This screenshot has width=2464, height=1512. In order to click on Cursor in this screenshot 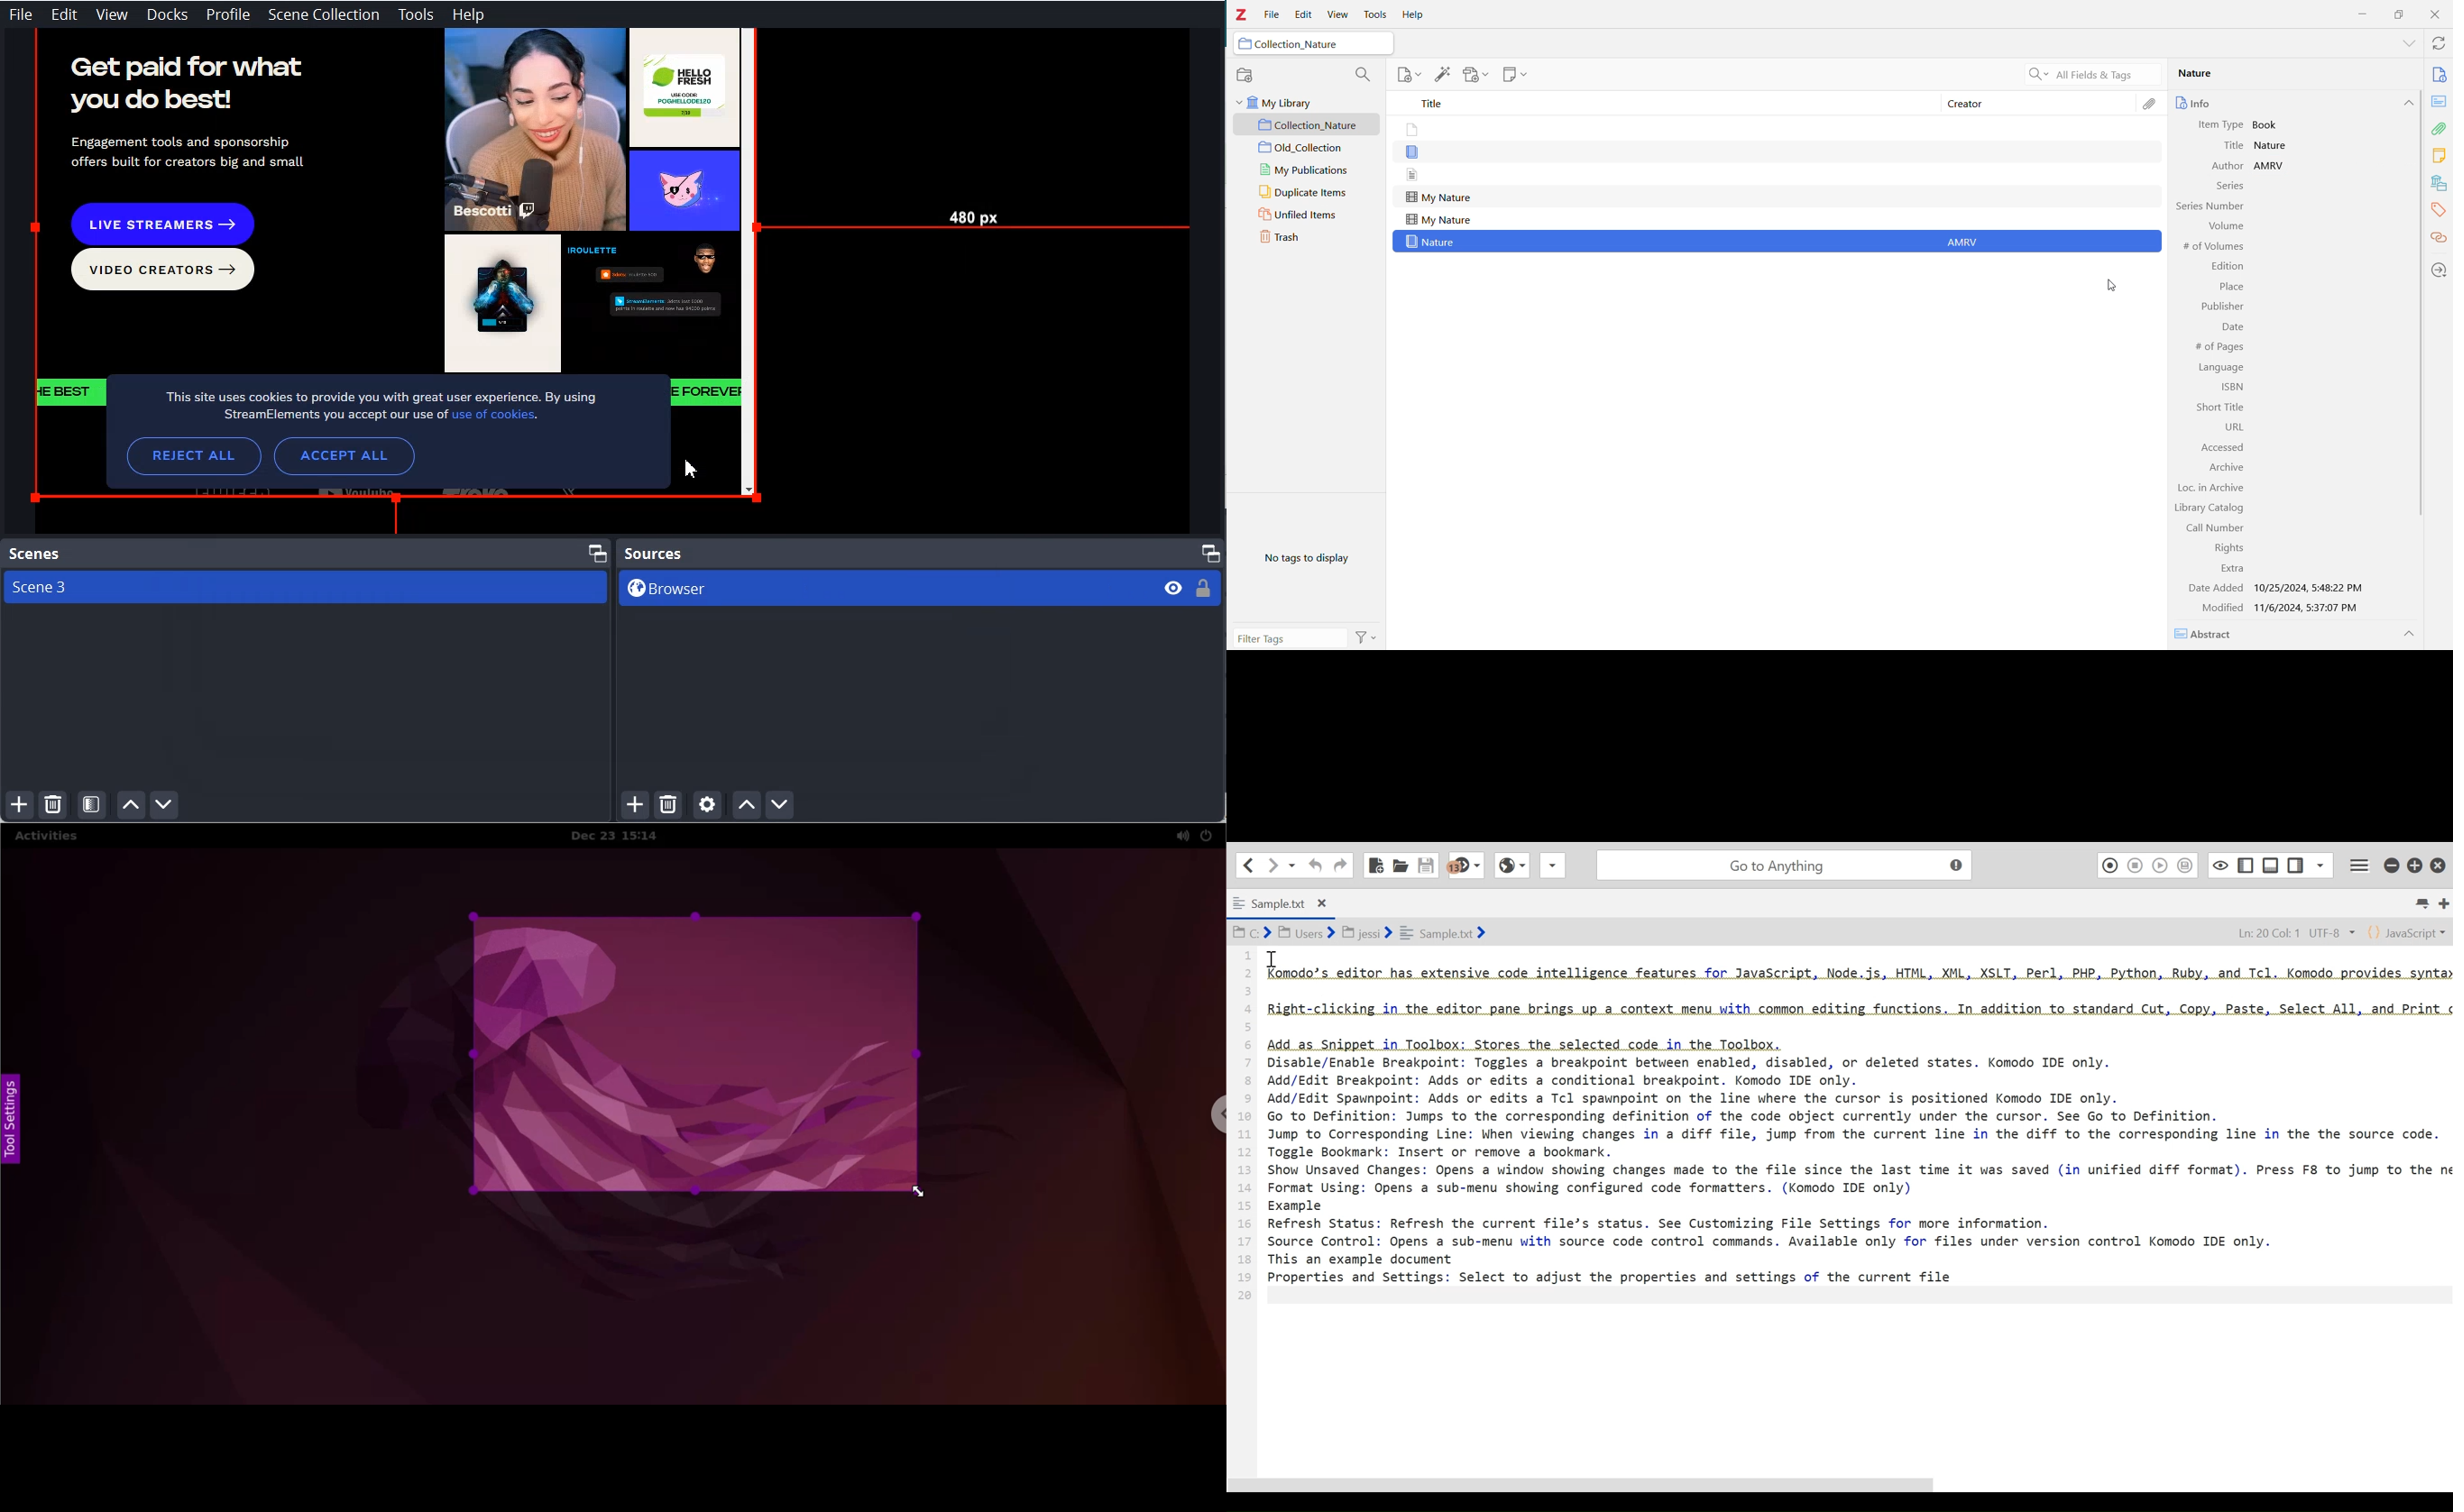, I will do `click(694, 468)`.